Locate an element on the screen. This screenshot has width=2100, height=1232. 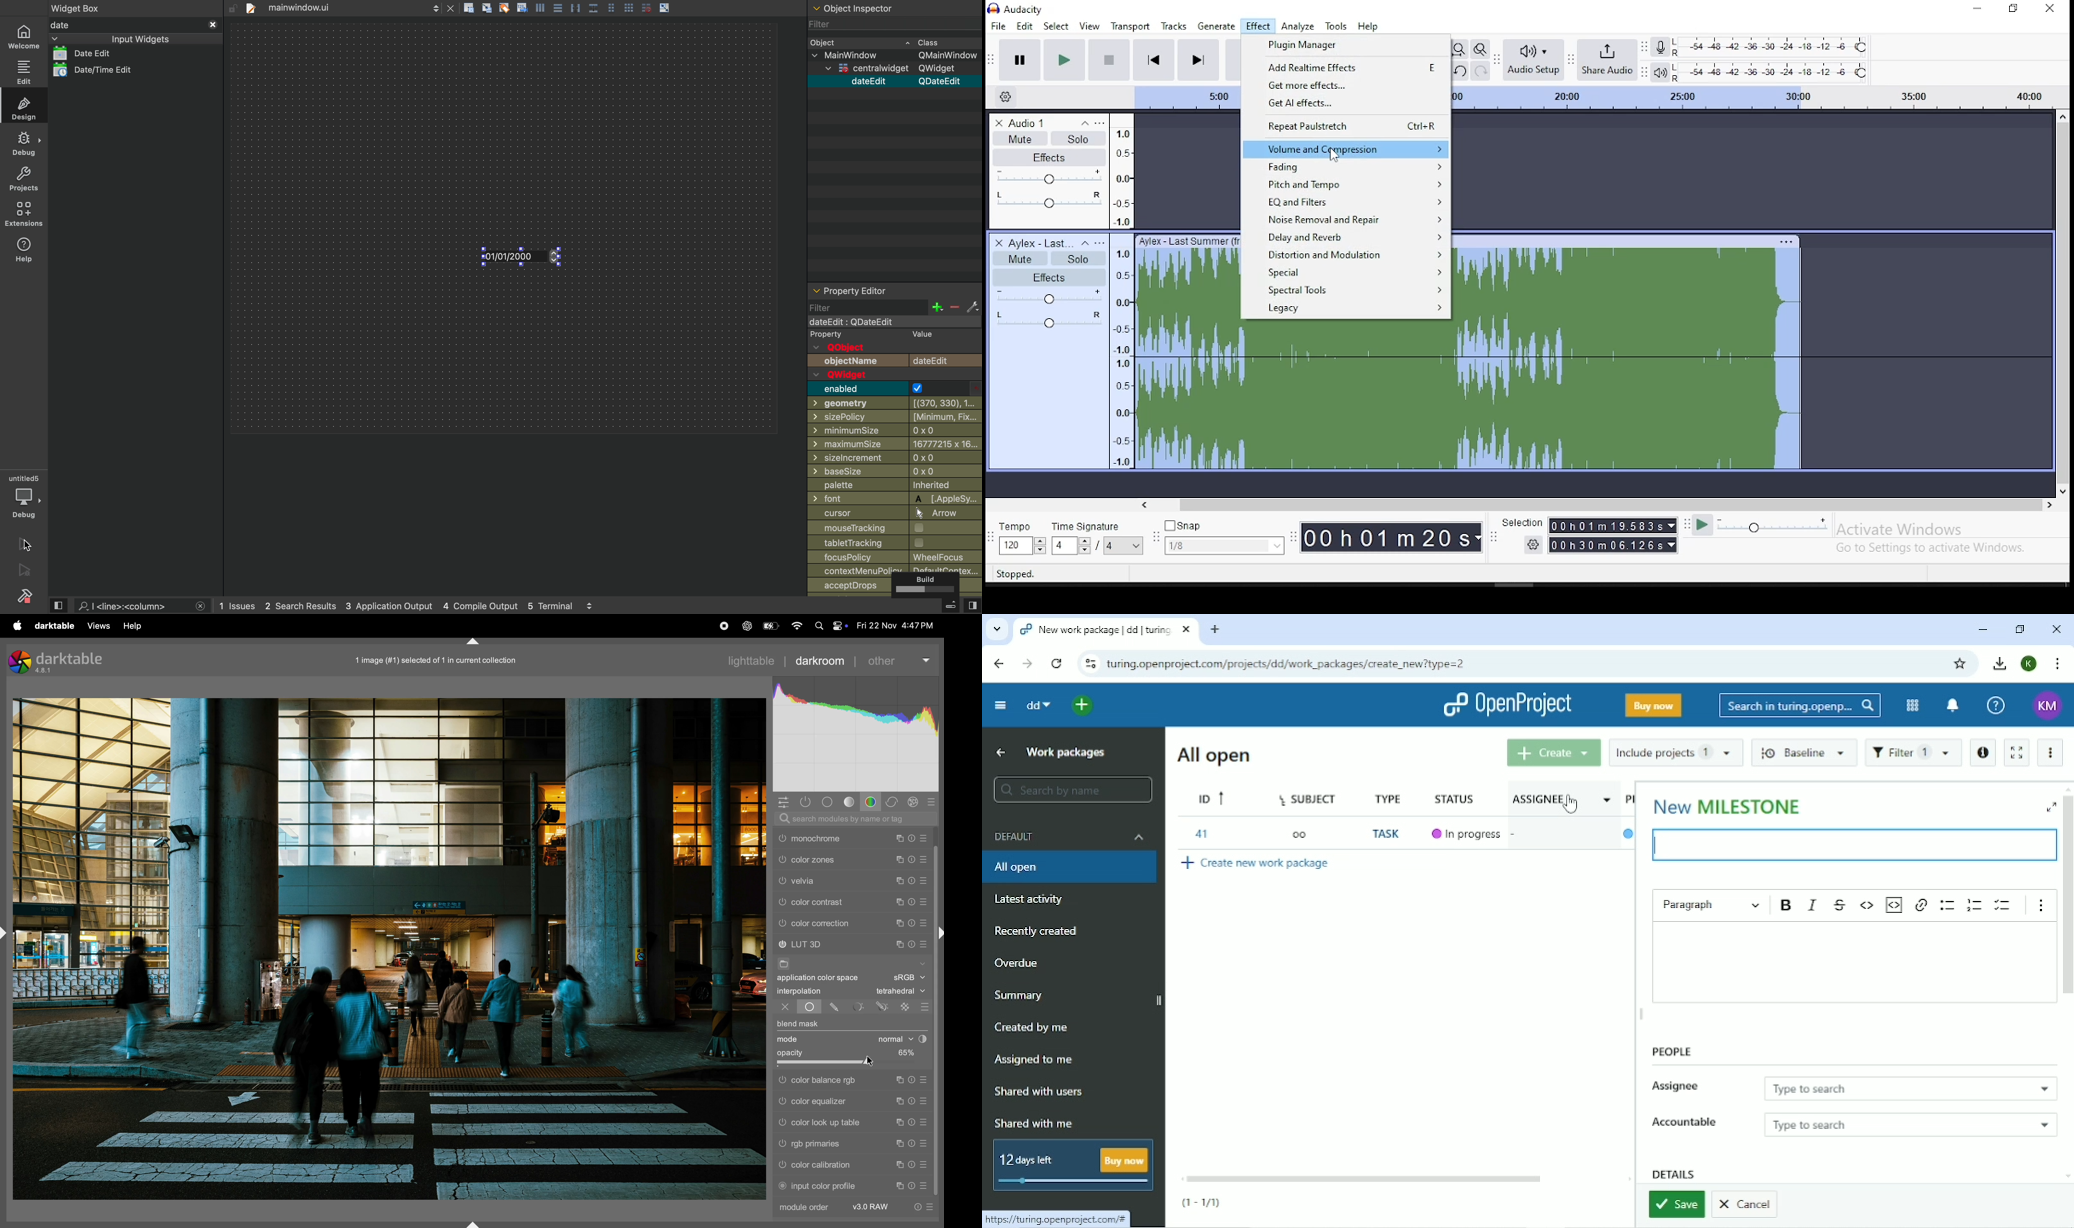
Forward is located at coordinates (1027, 664).